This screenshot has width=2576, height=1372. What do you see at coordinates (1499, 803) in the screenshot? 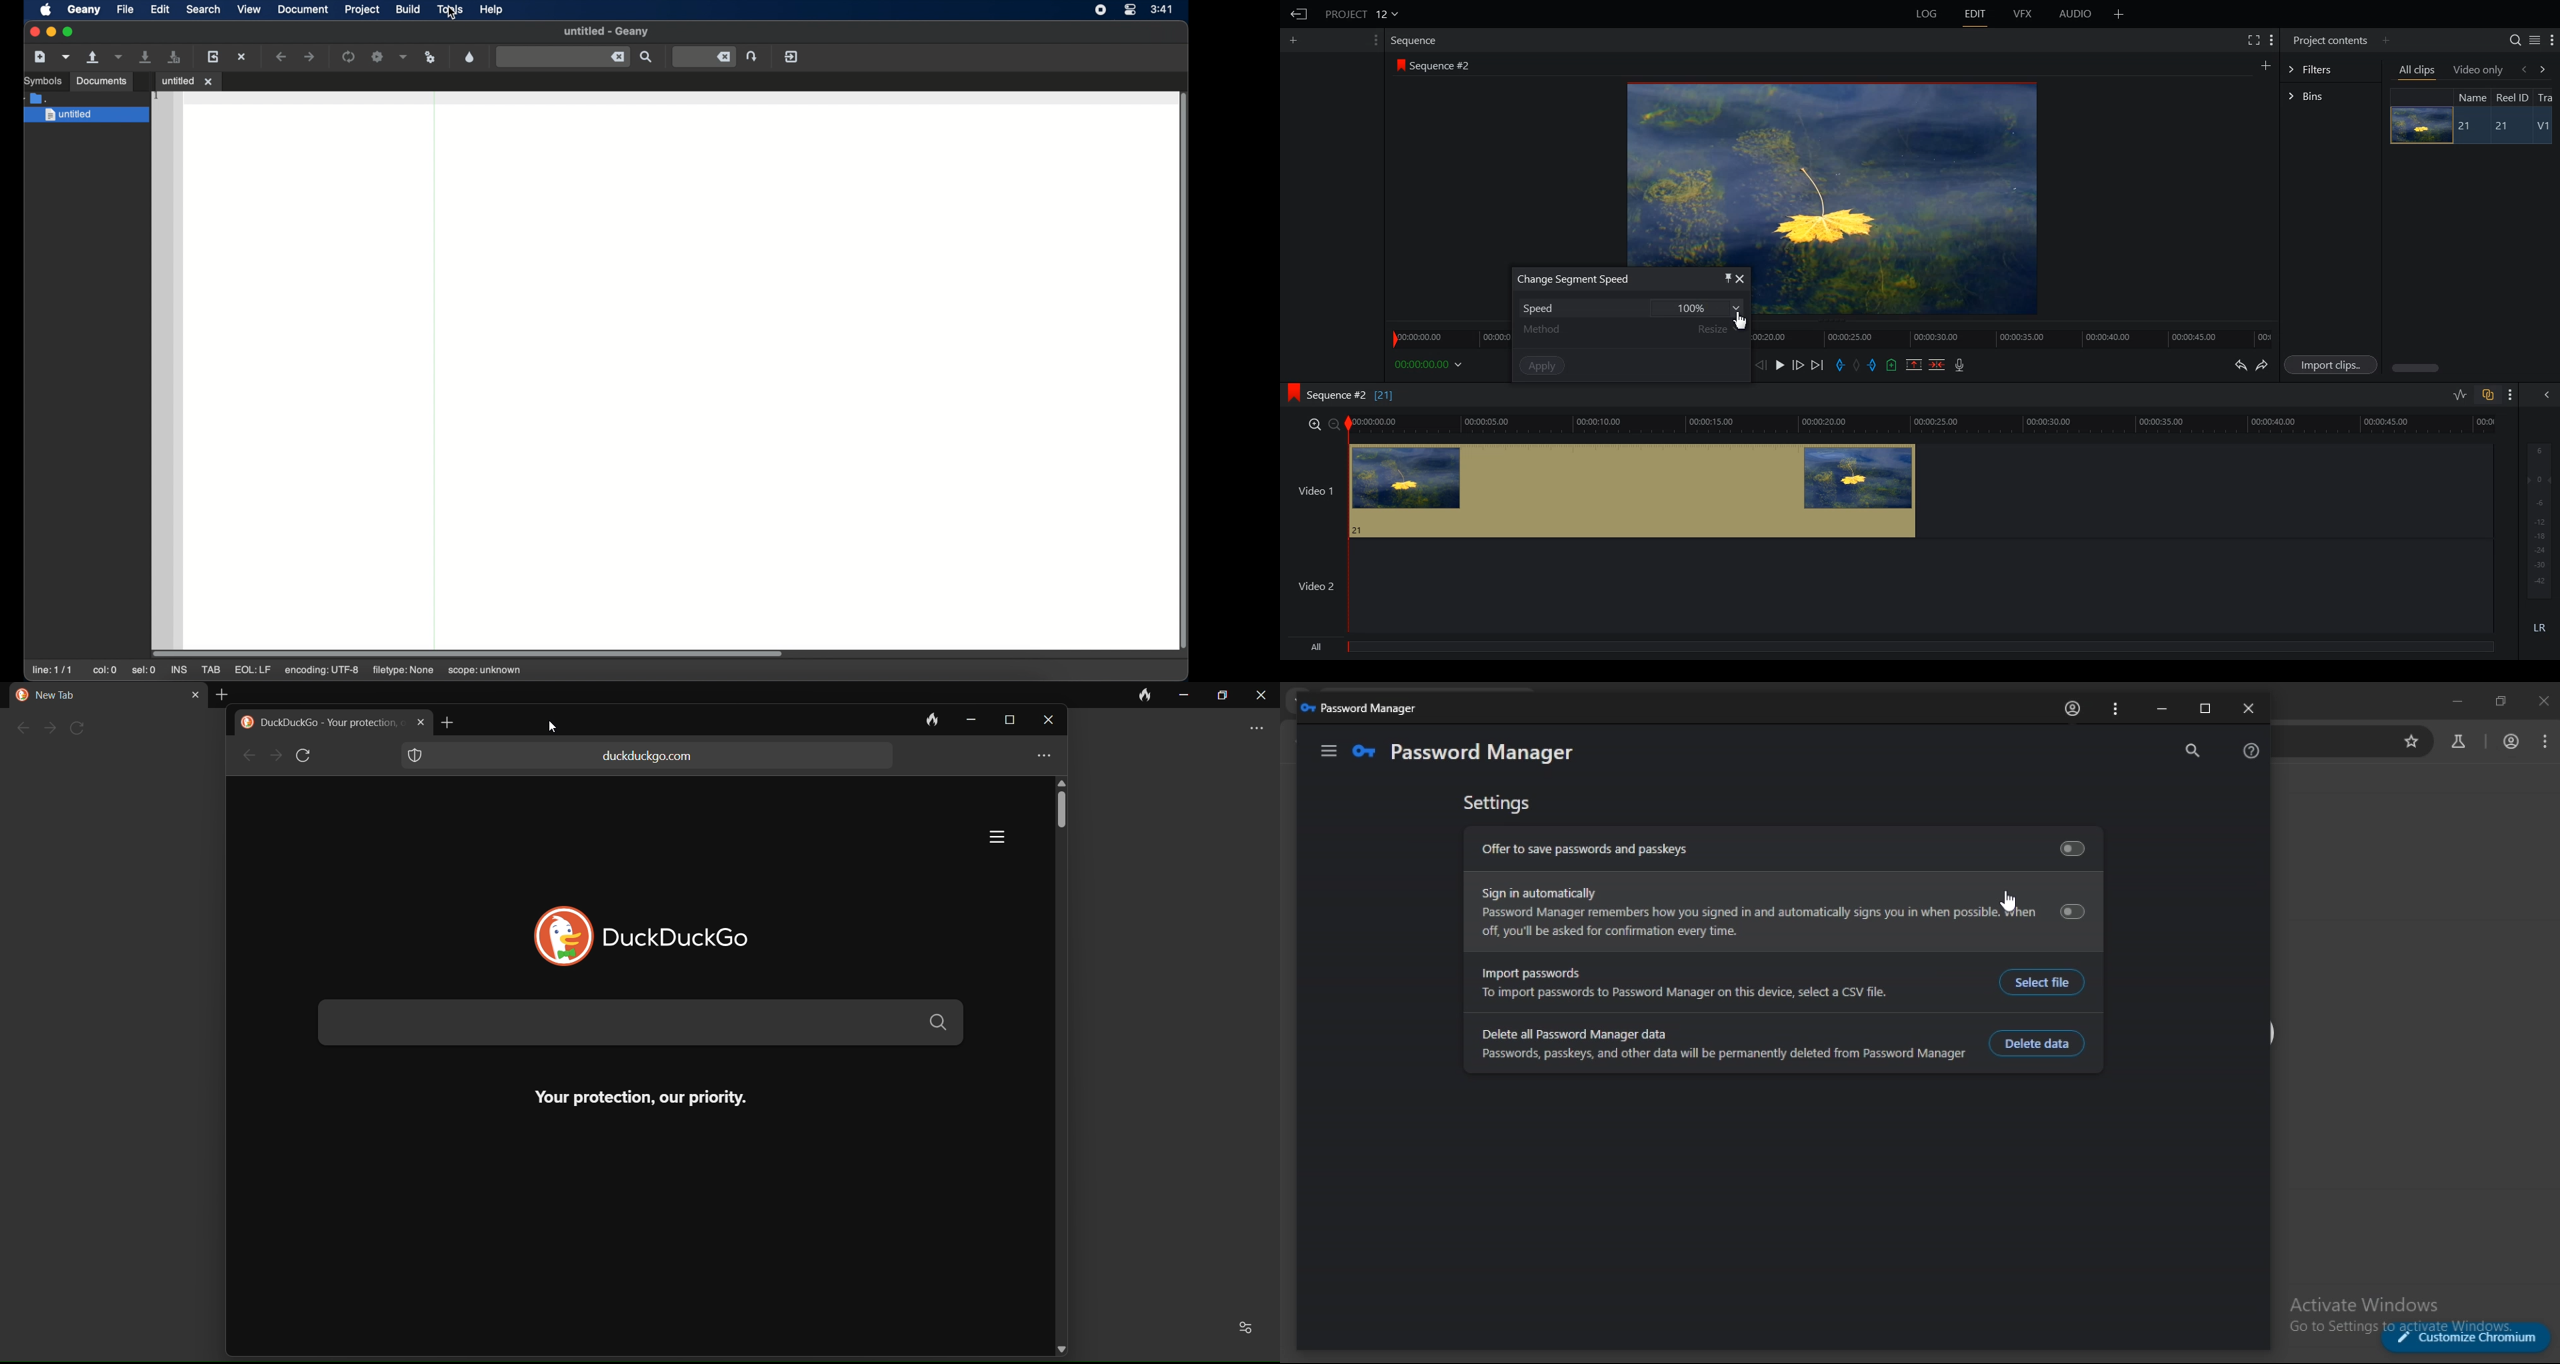
I see `settings` at bounding box center [1499, 803].